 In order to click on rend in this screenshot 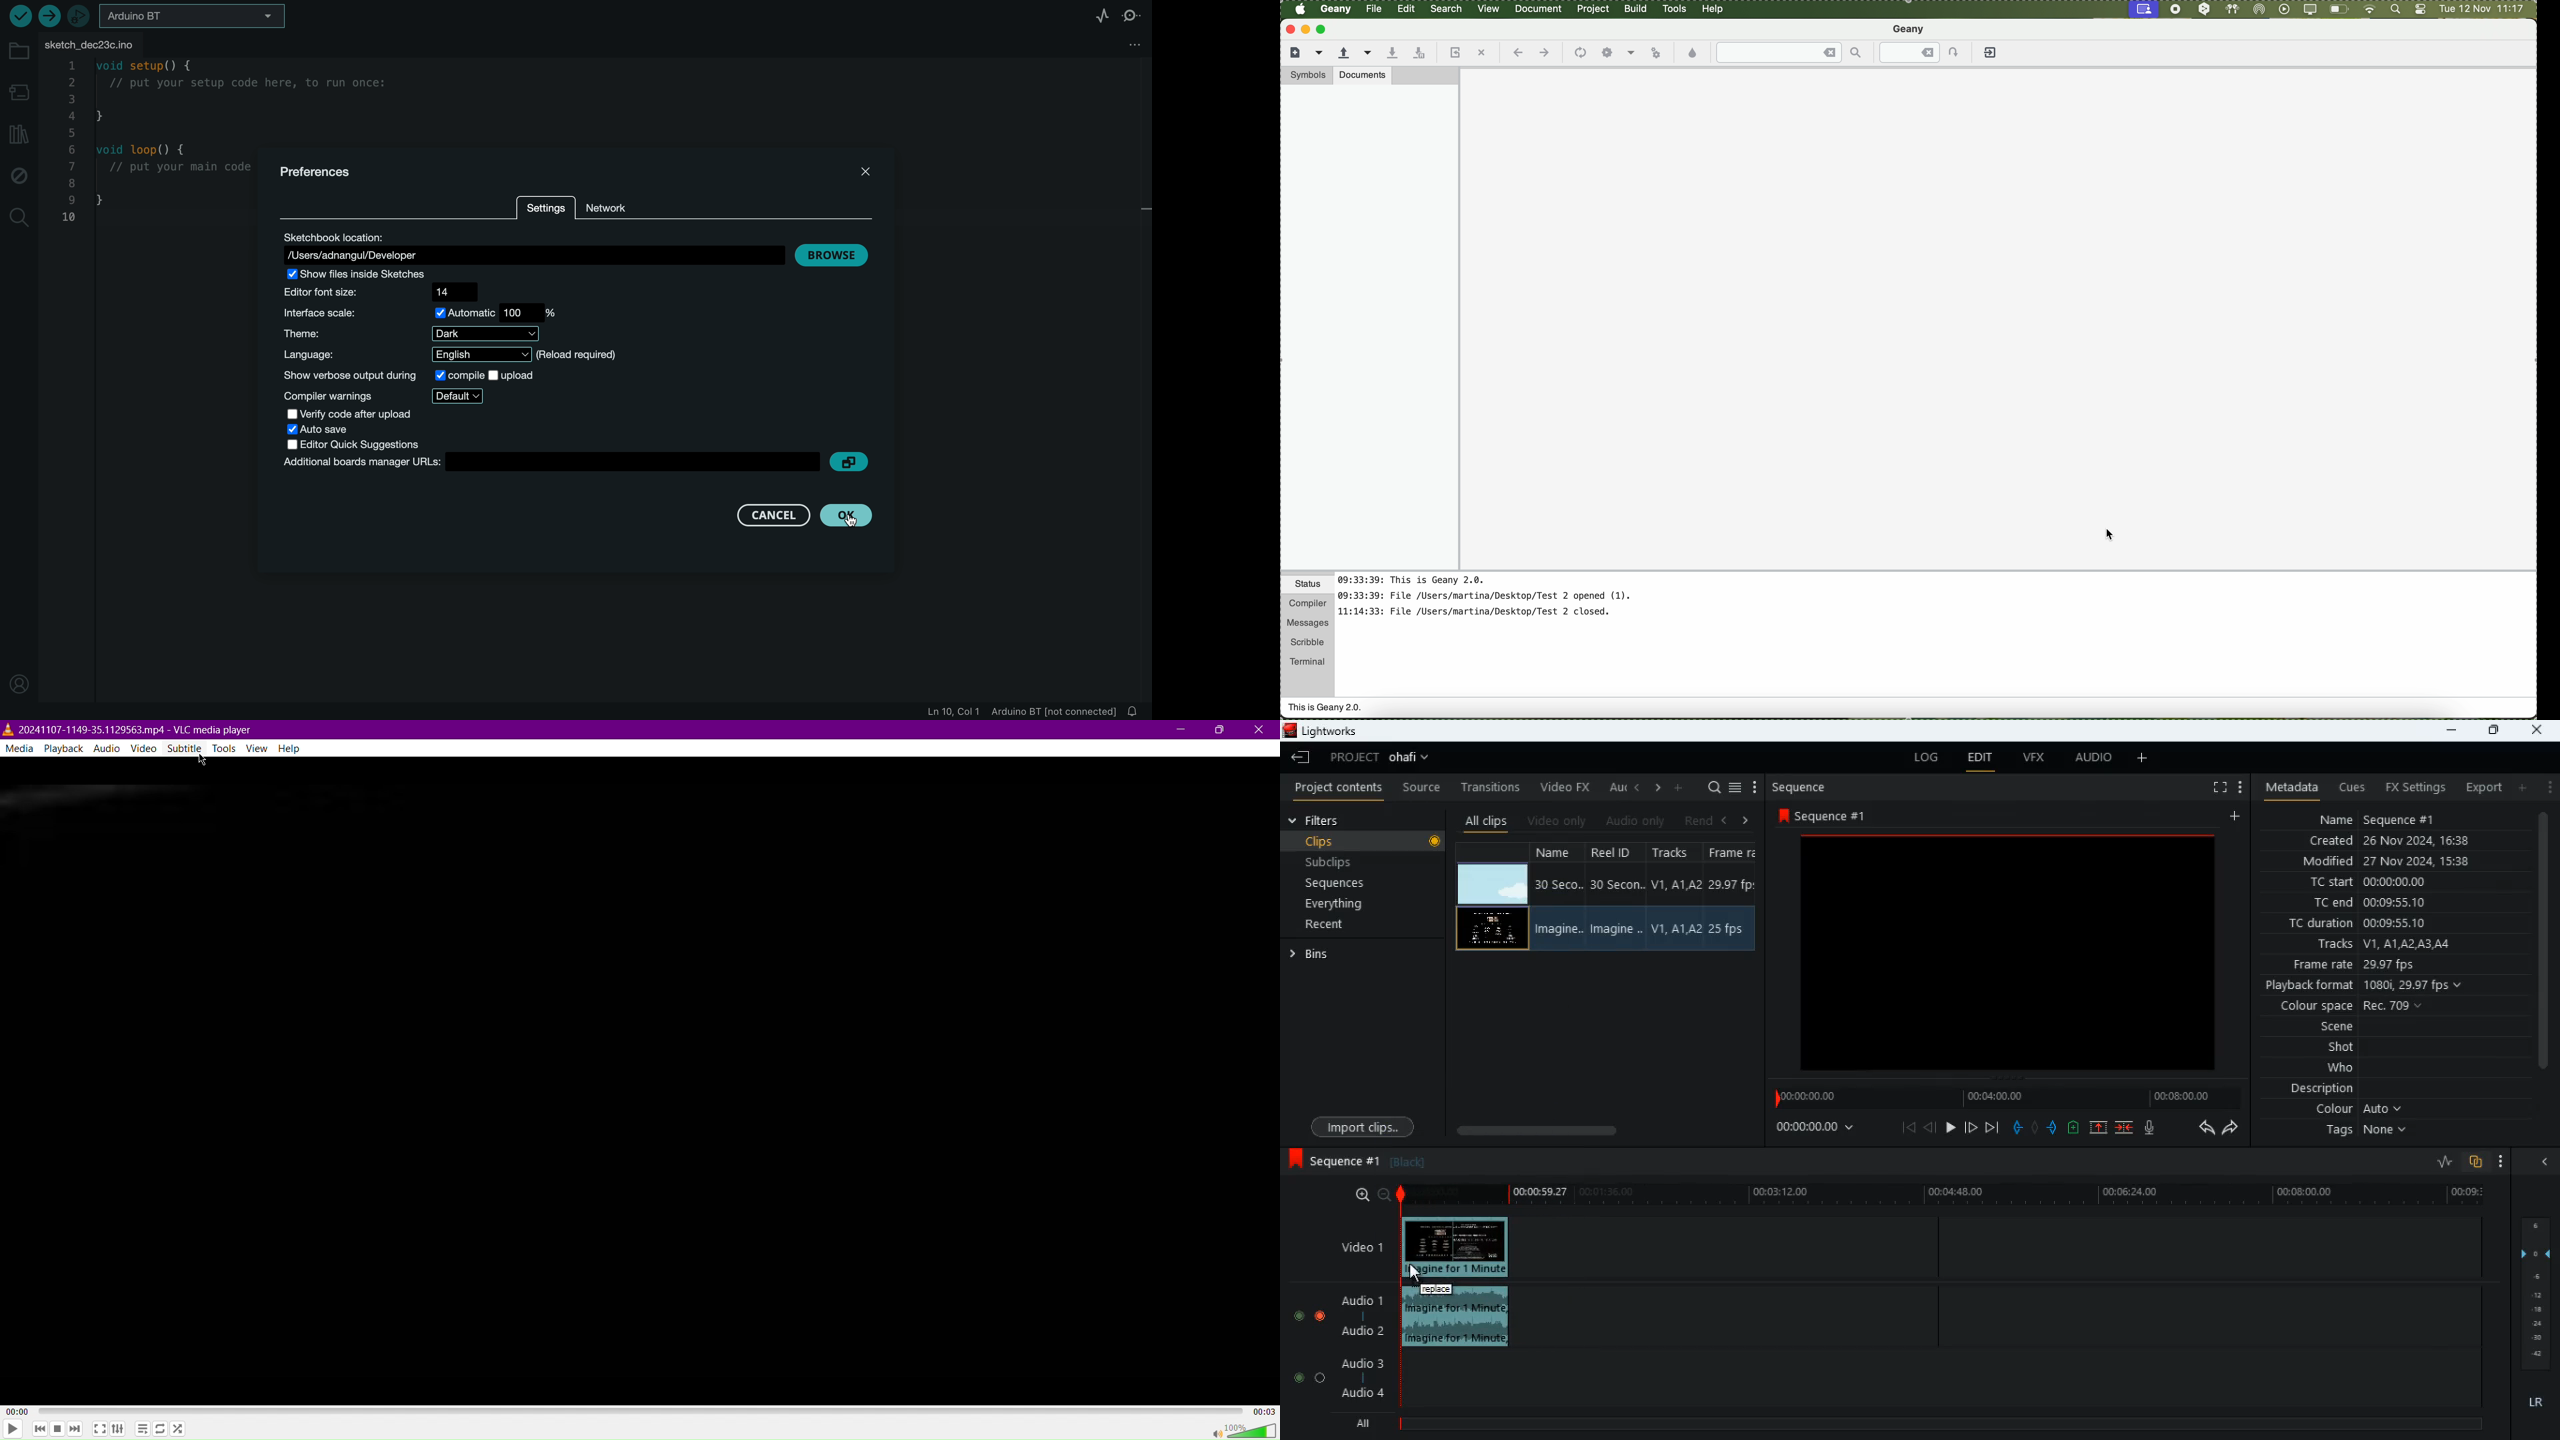, I will do `click(1698, 819)`.